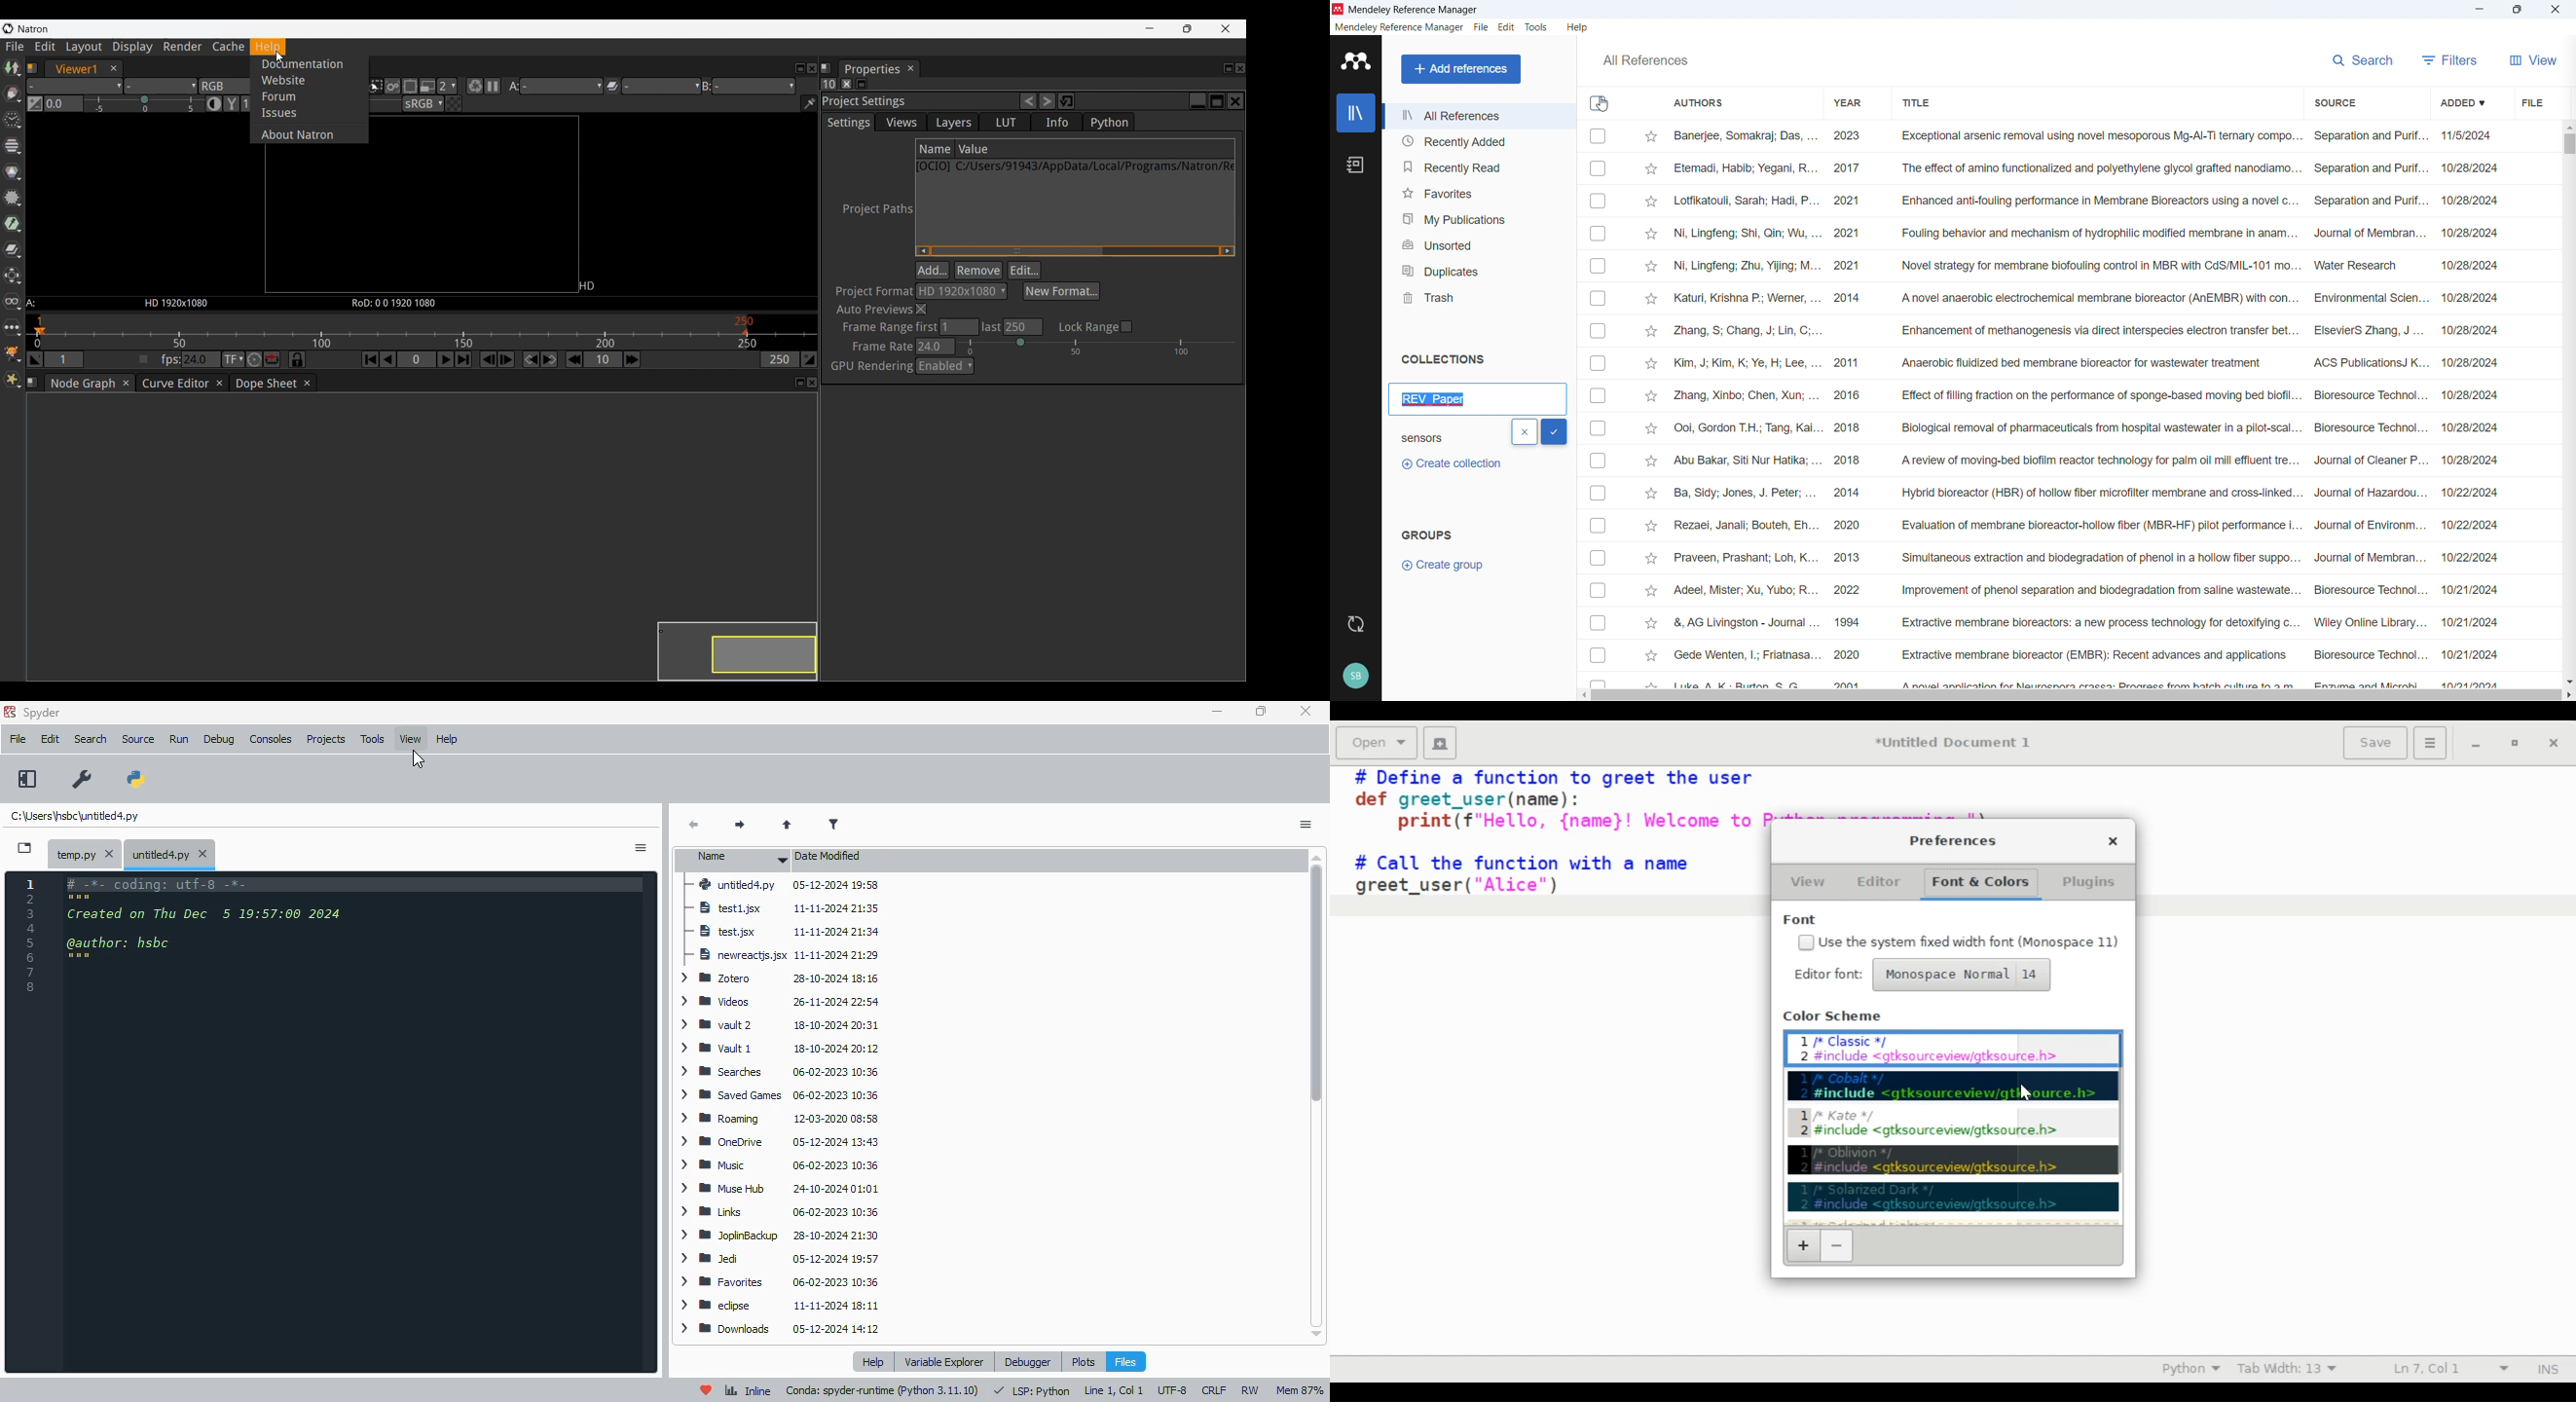  Describe the element at coordinates (51, 739) in the screenshot. I see `edit` at that location.